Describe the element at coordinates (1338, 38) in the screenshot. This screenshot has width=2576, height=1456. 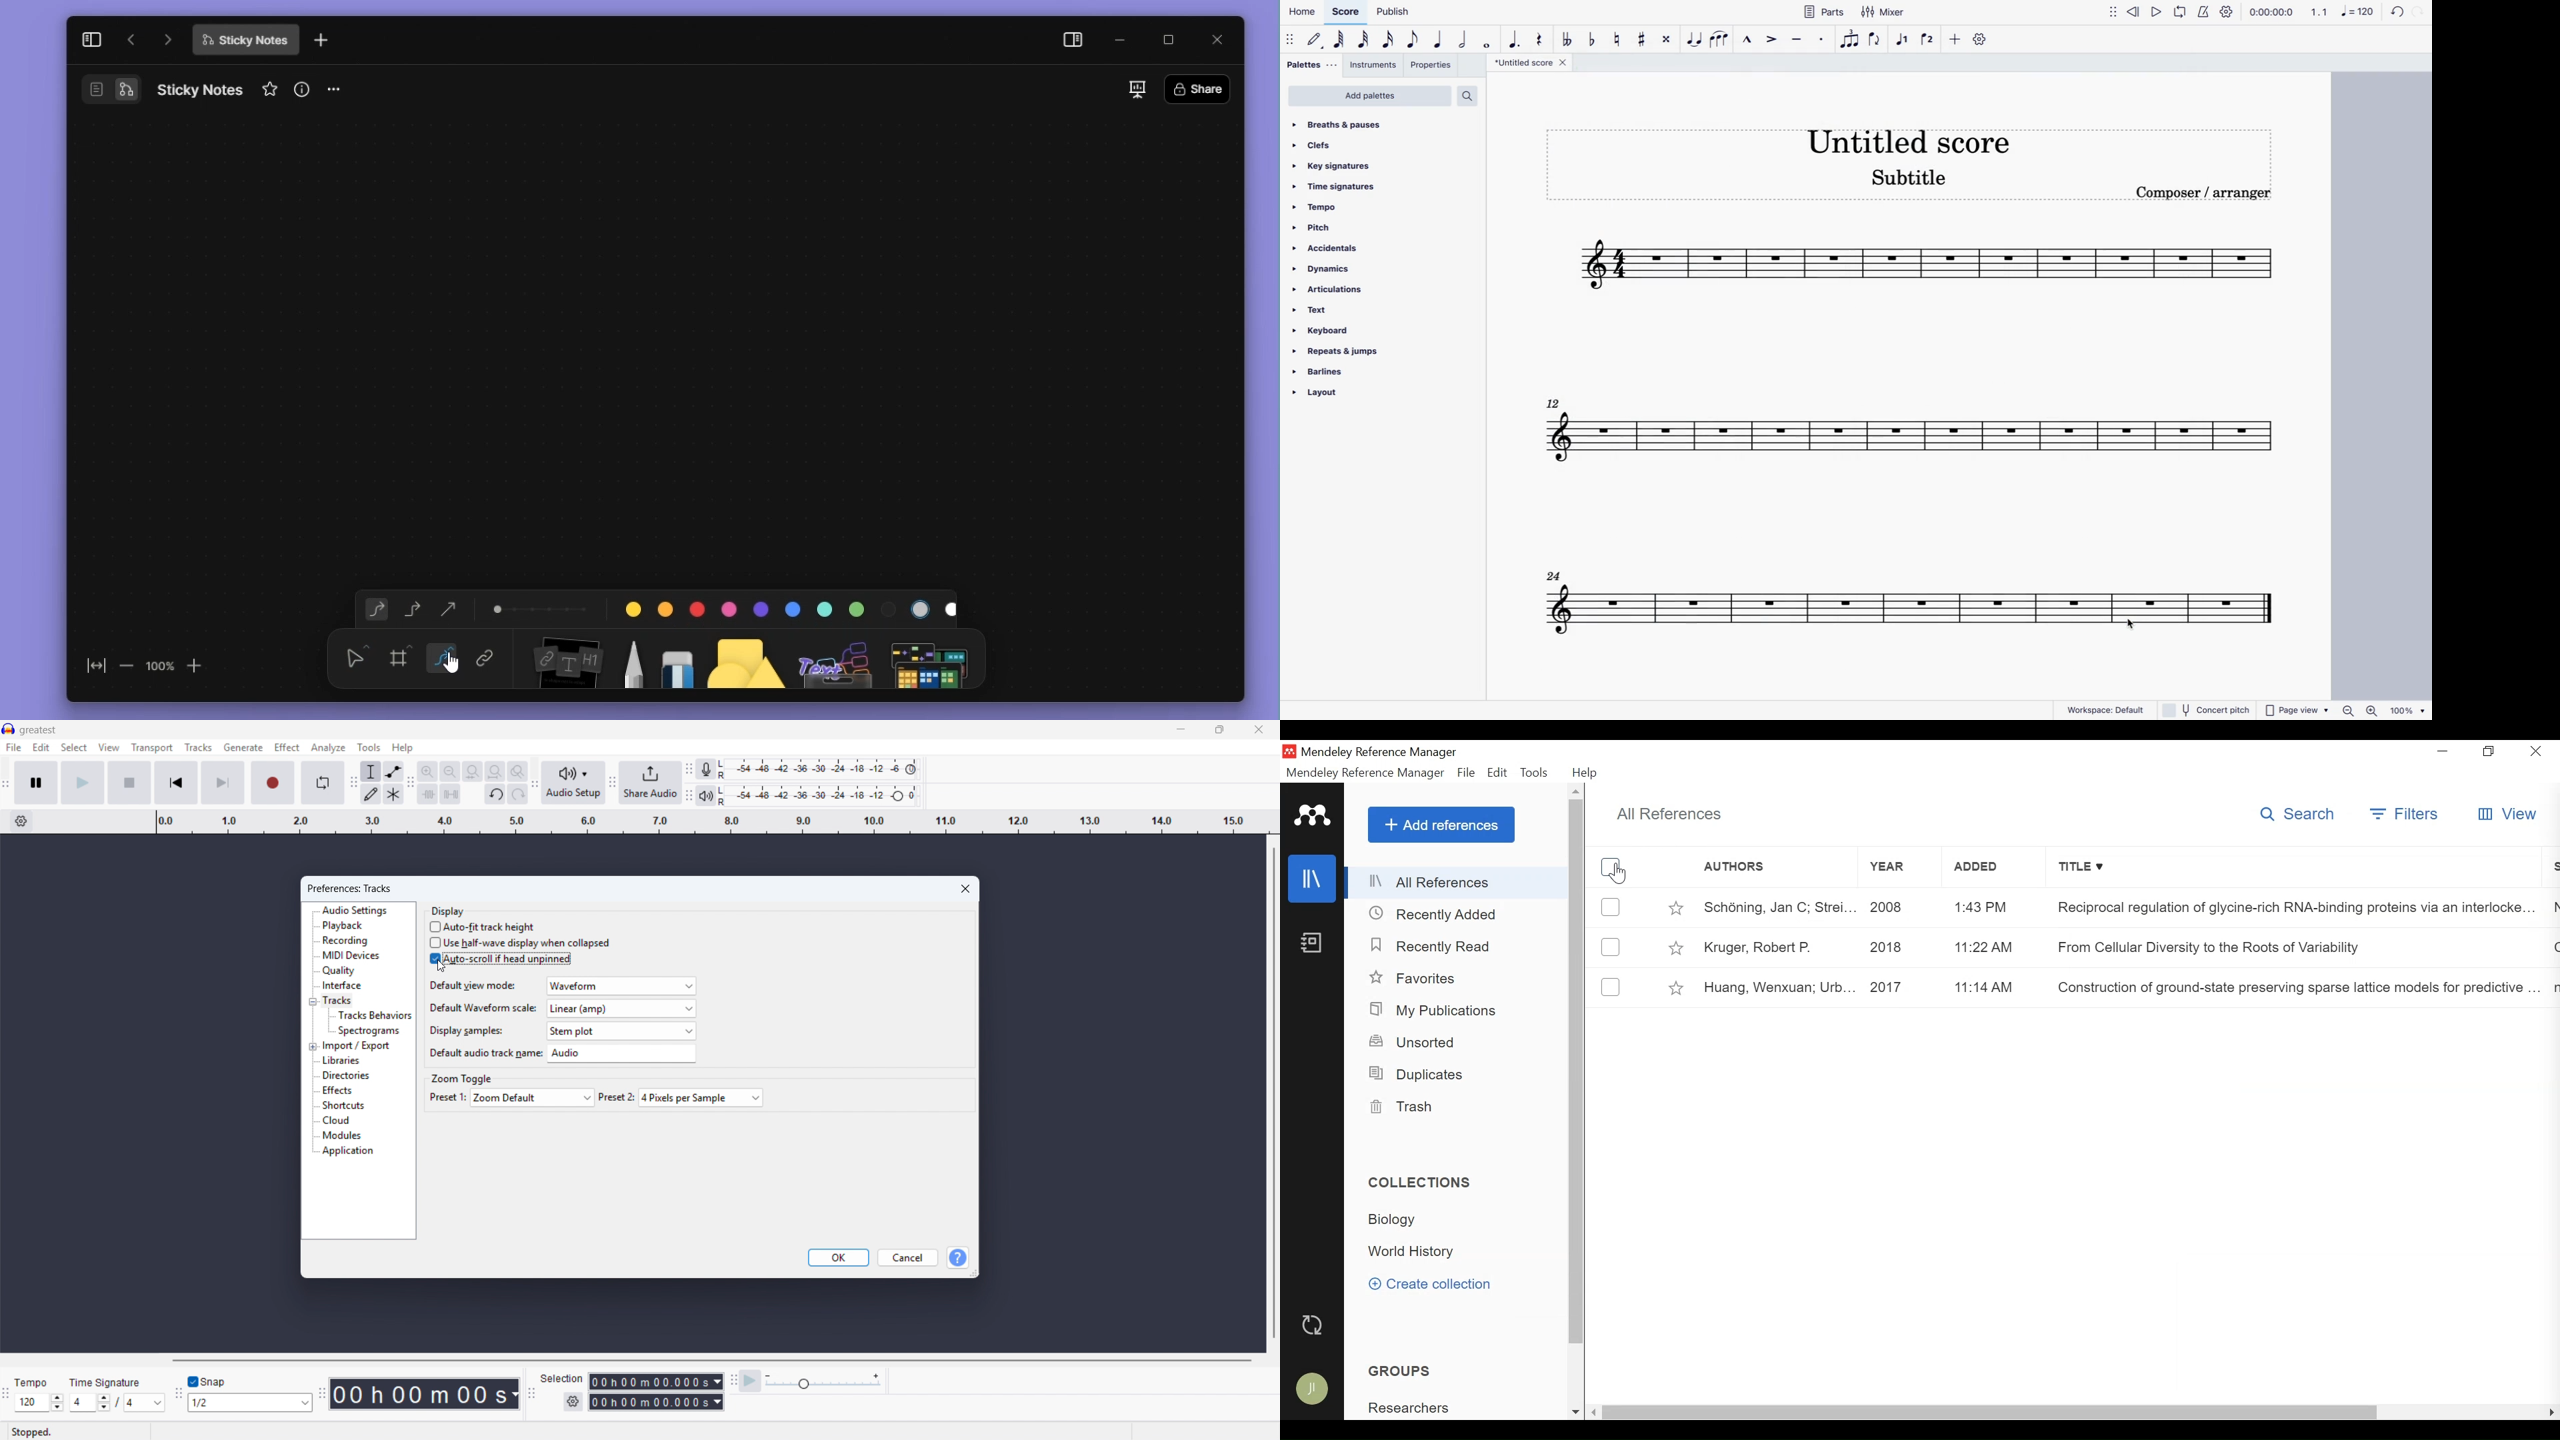
I see `64th note` at that location.